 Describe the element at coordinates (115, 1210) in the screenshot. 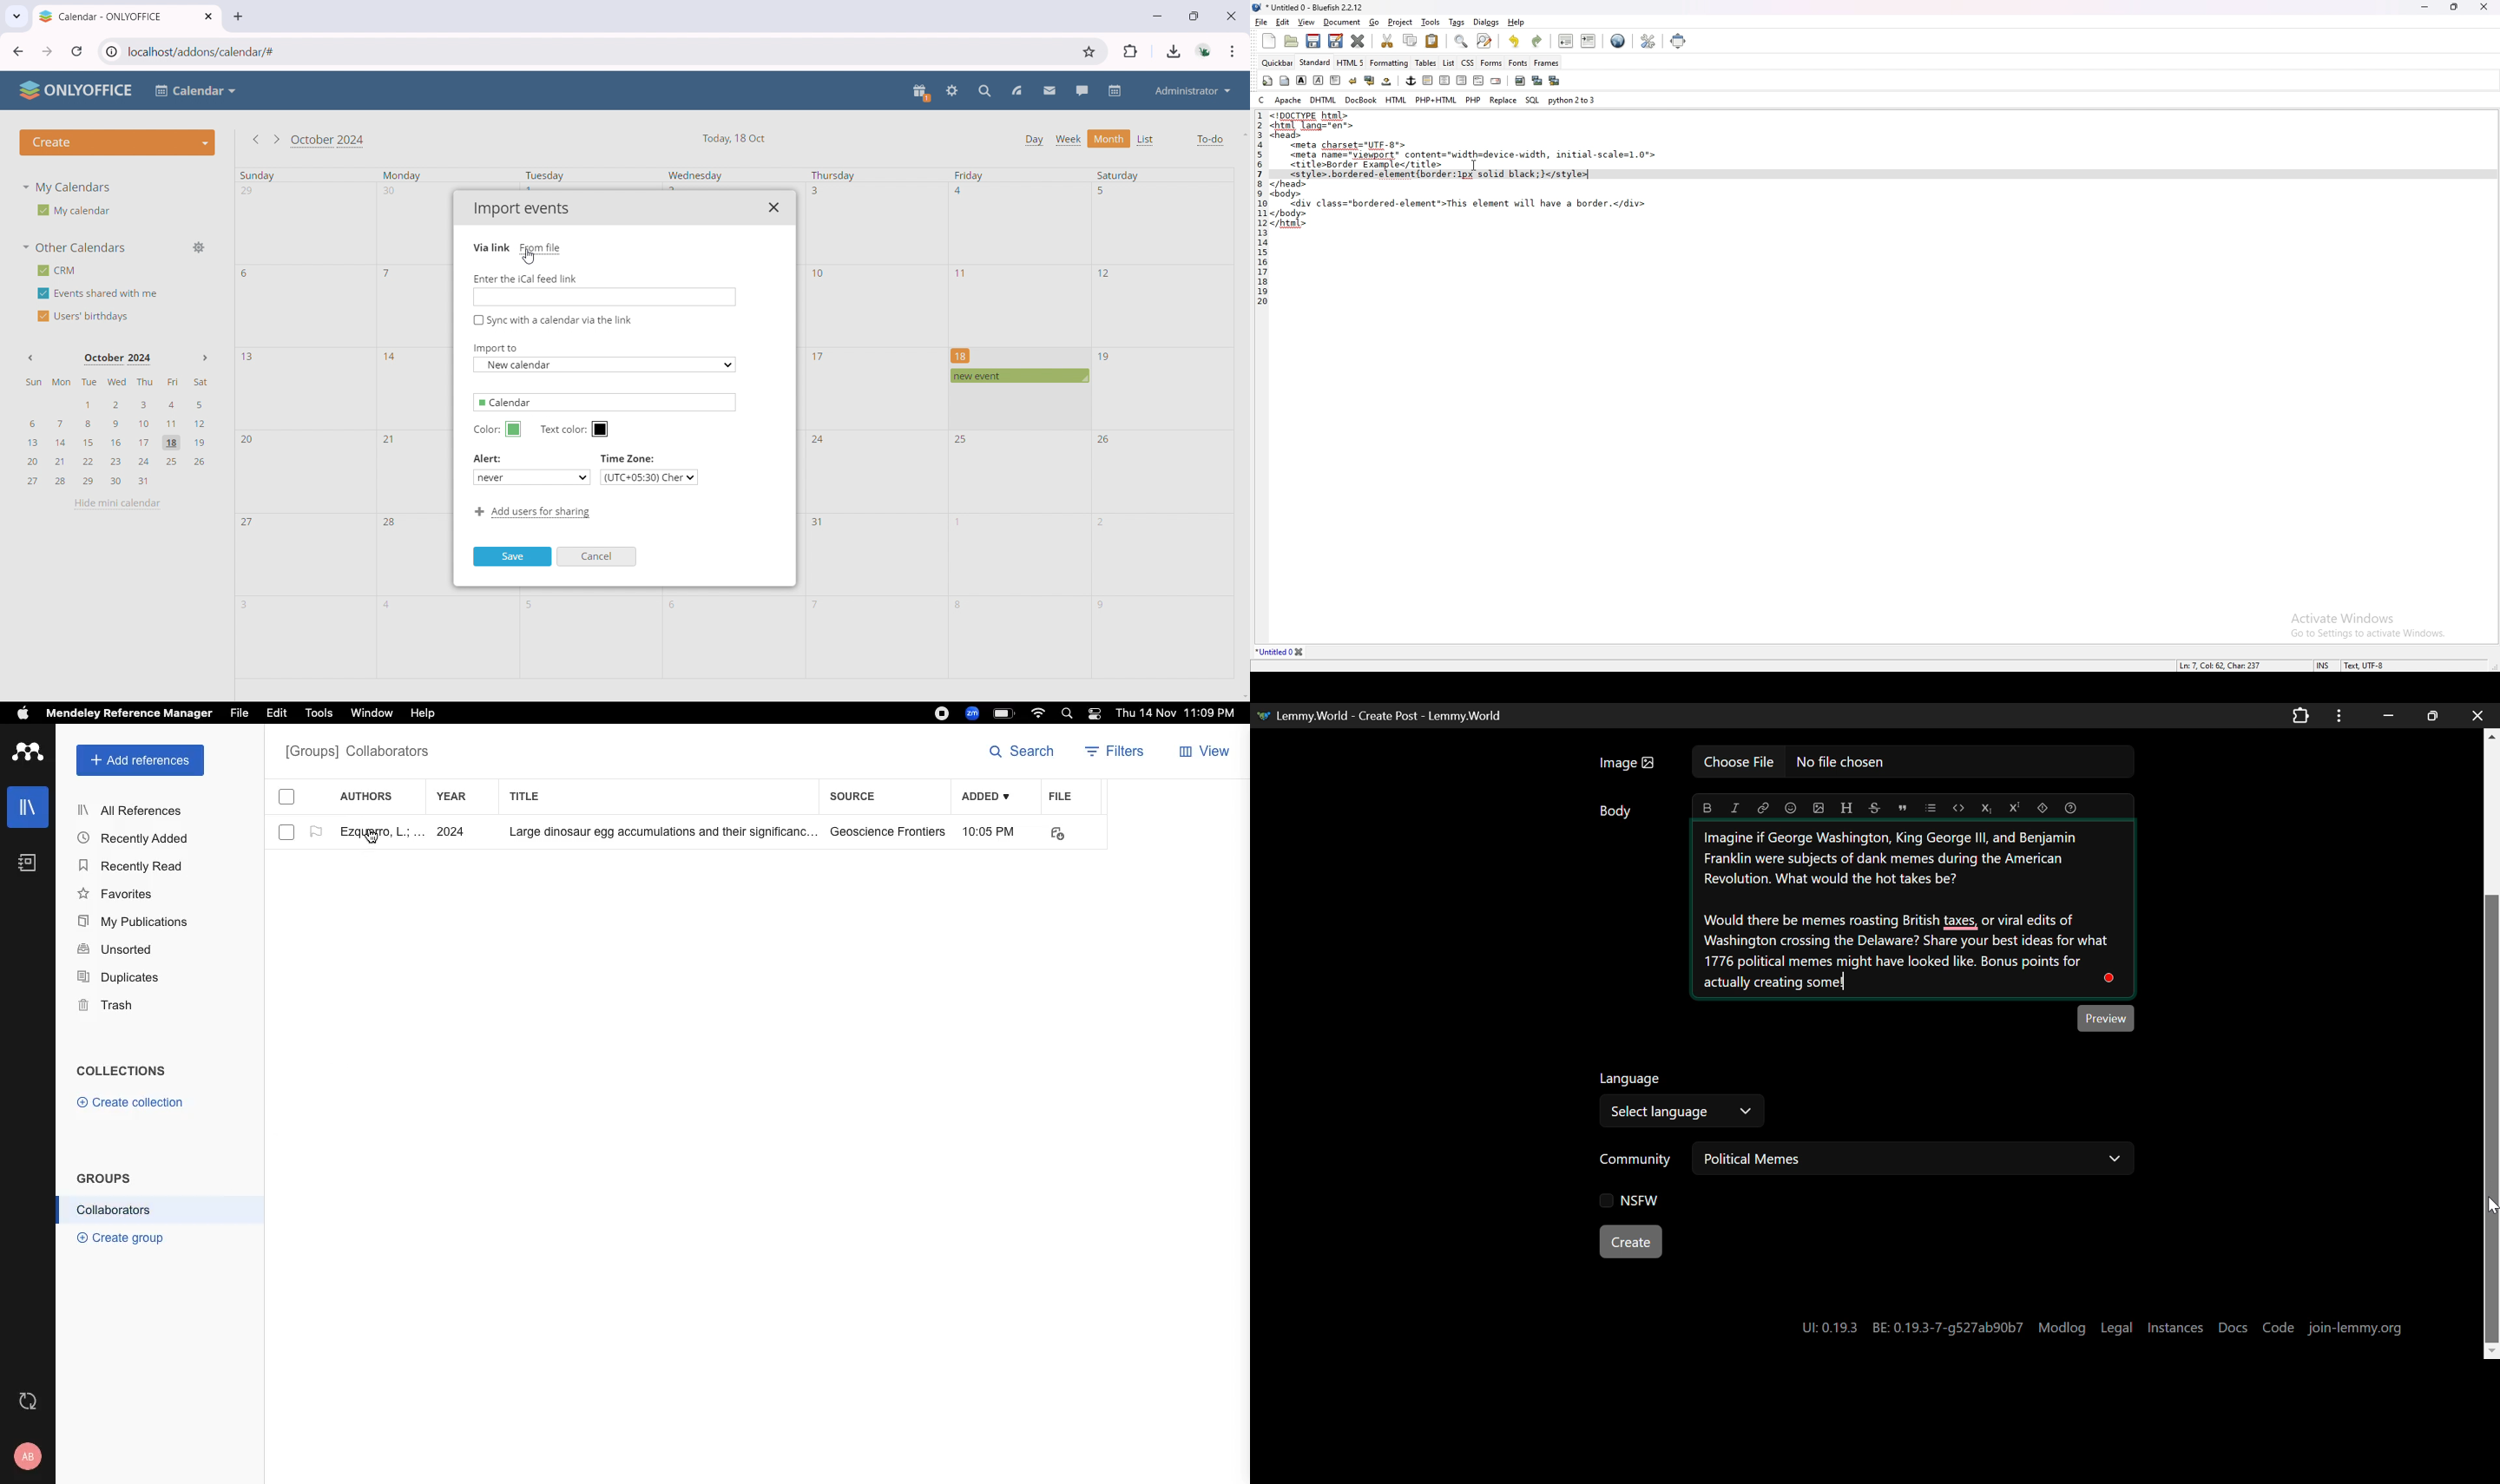

I see `Collaborators` at that location.